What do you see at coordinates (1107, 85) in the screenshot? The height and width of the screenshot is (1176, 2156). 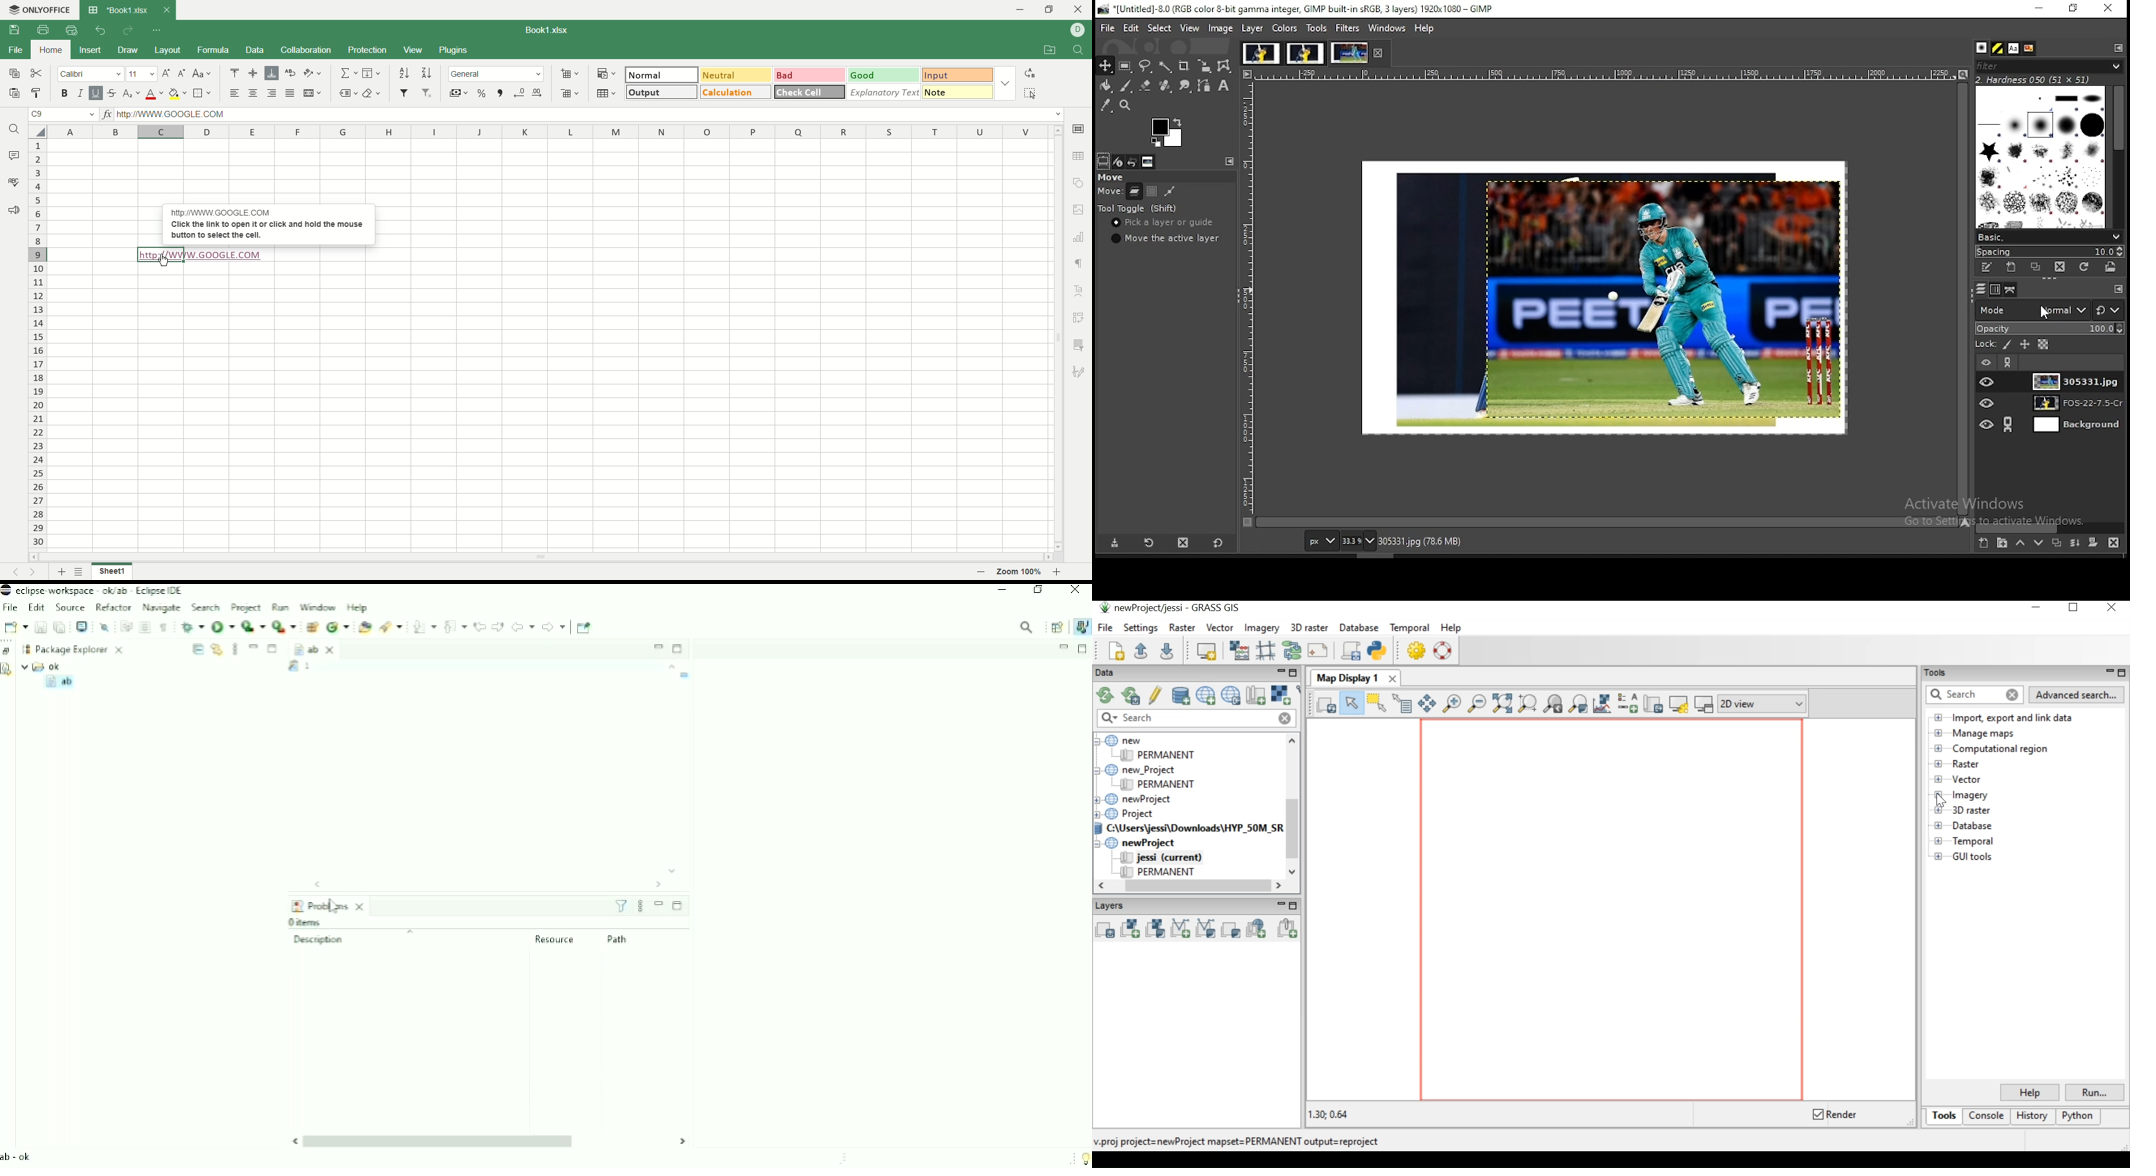 I see `painbucket tool` at bounding box center [1107, 85].